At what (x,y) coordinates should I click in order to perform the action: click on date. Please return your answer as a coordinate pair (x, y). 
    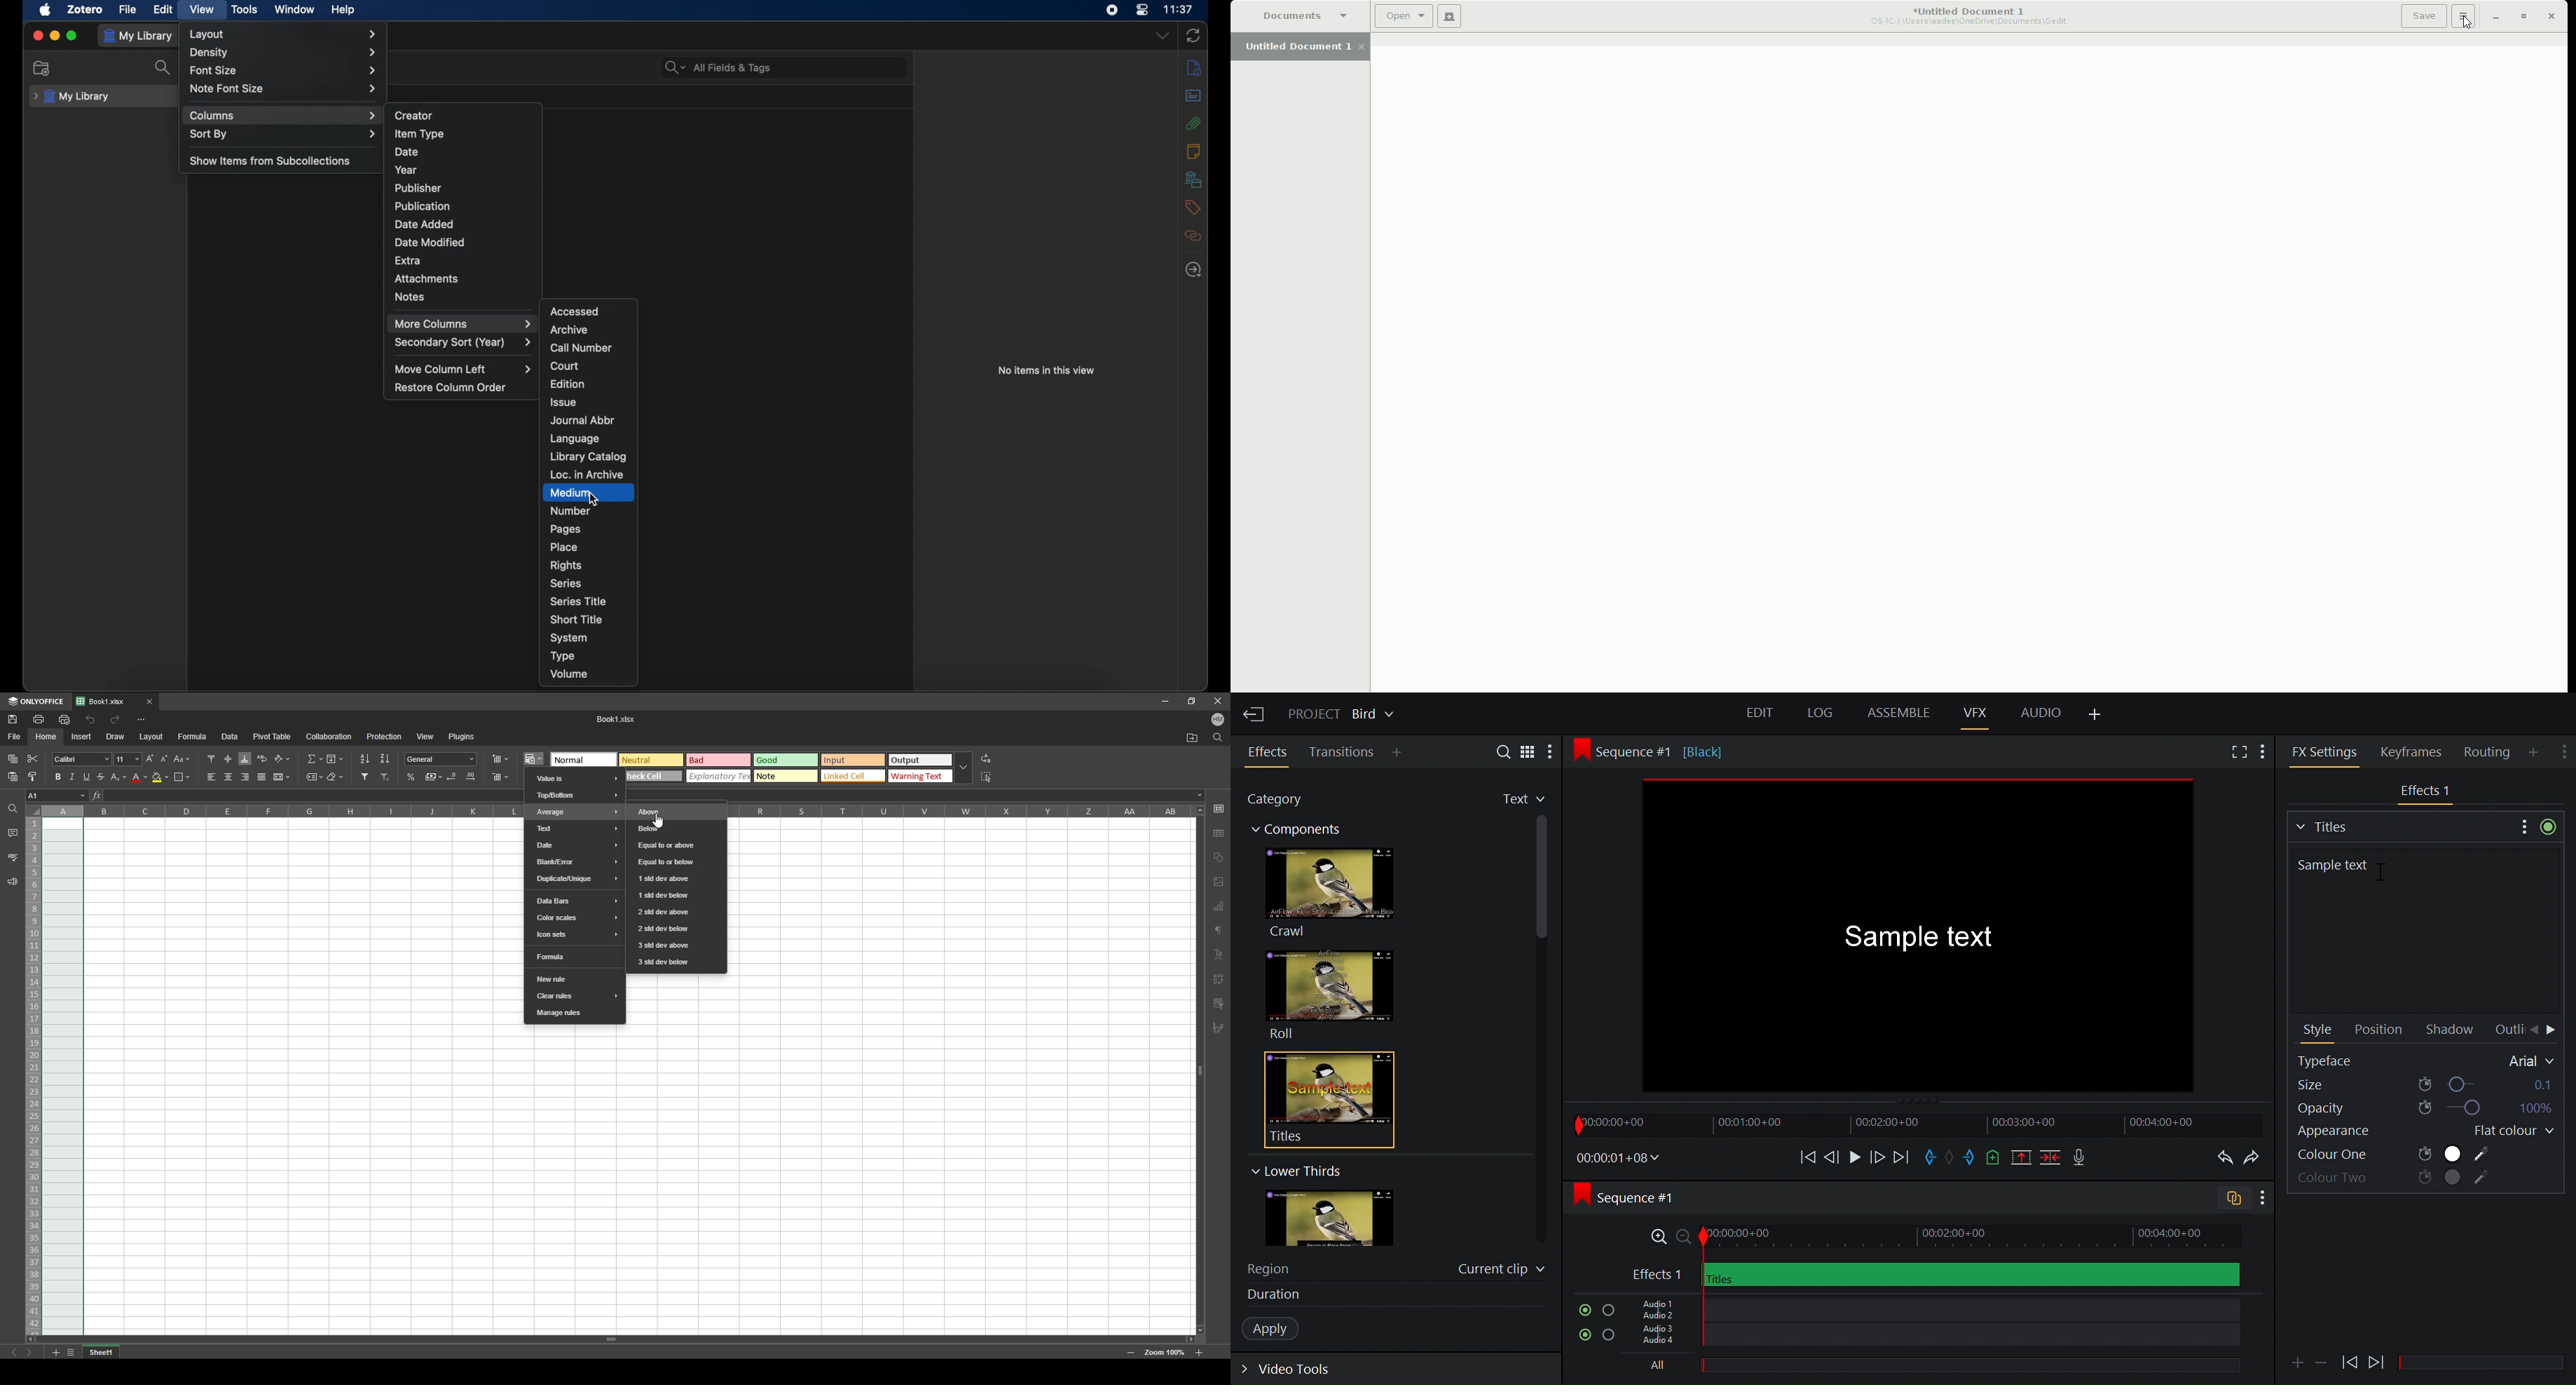
    Looking at the image, I should click on (576, 844).